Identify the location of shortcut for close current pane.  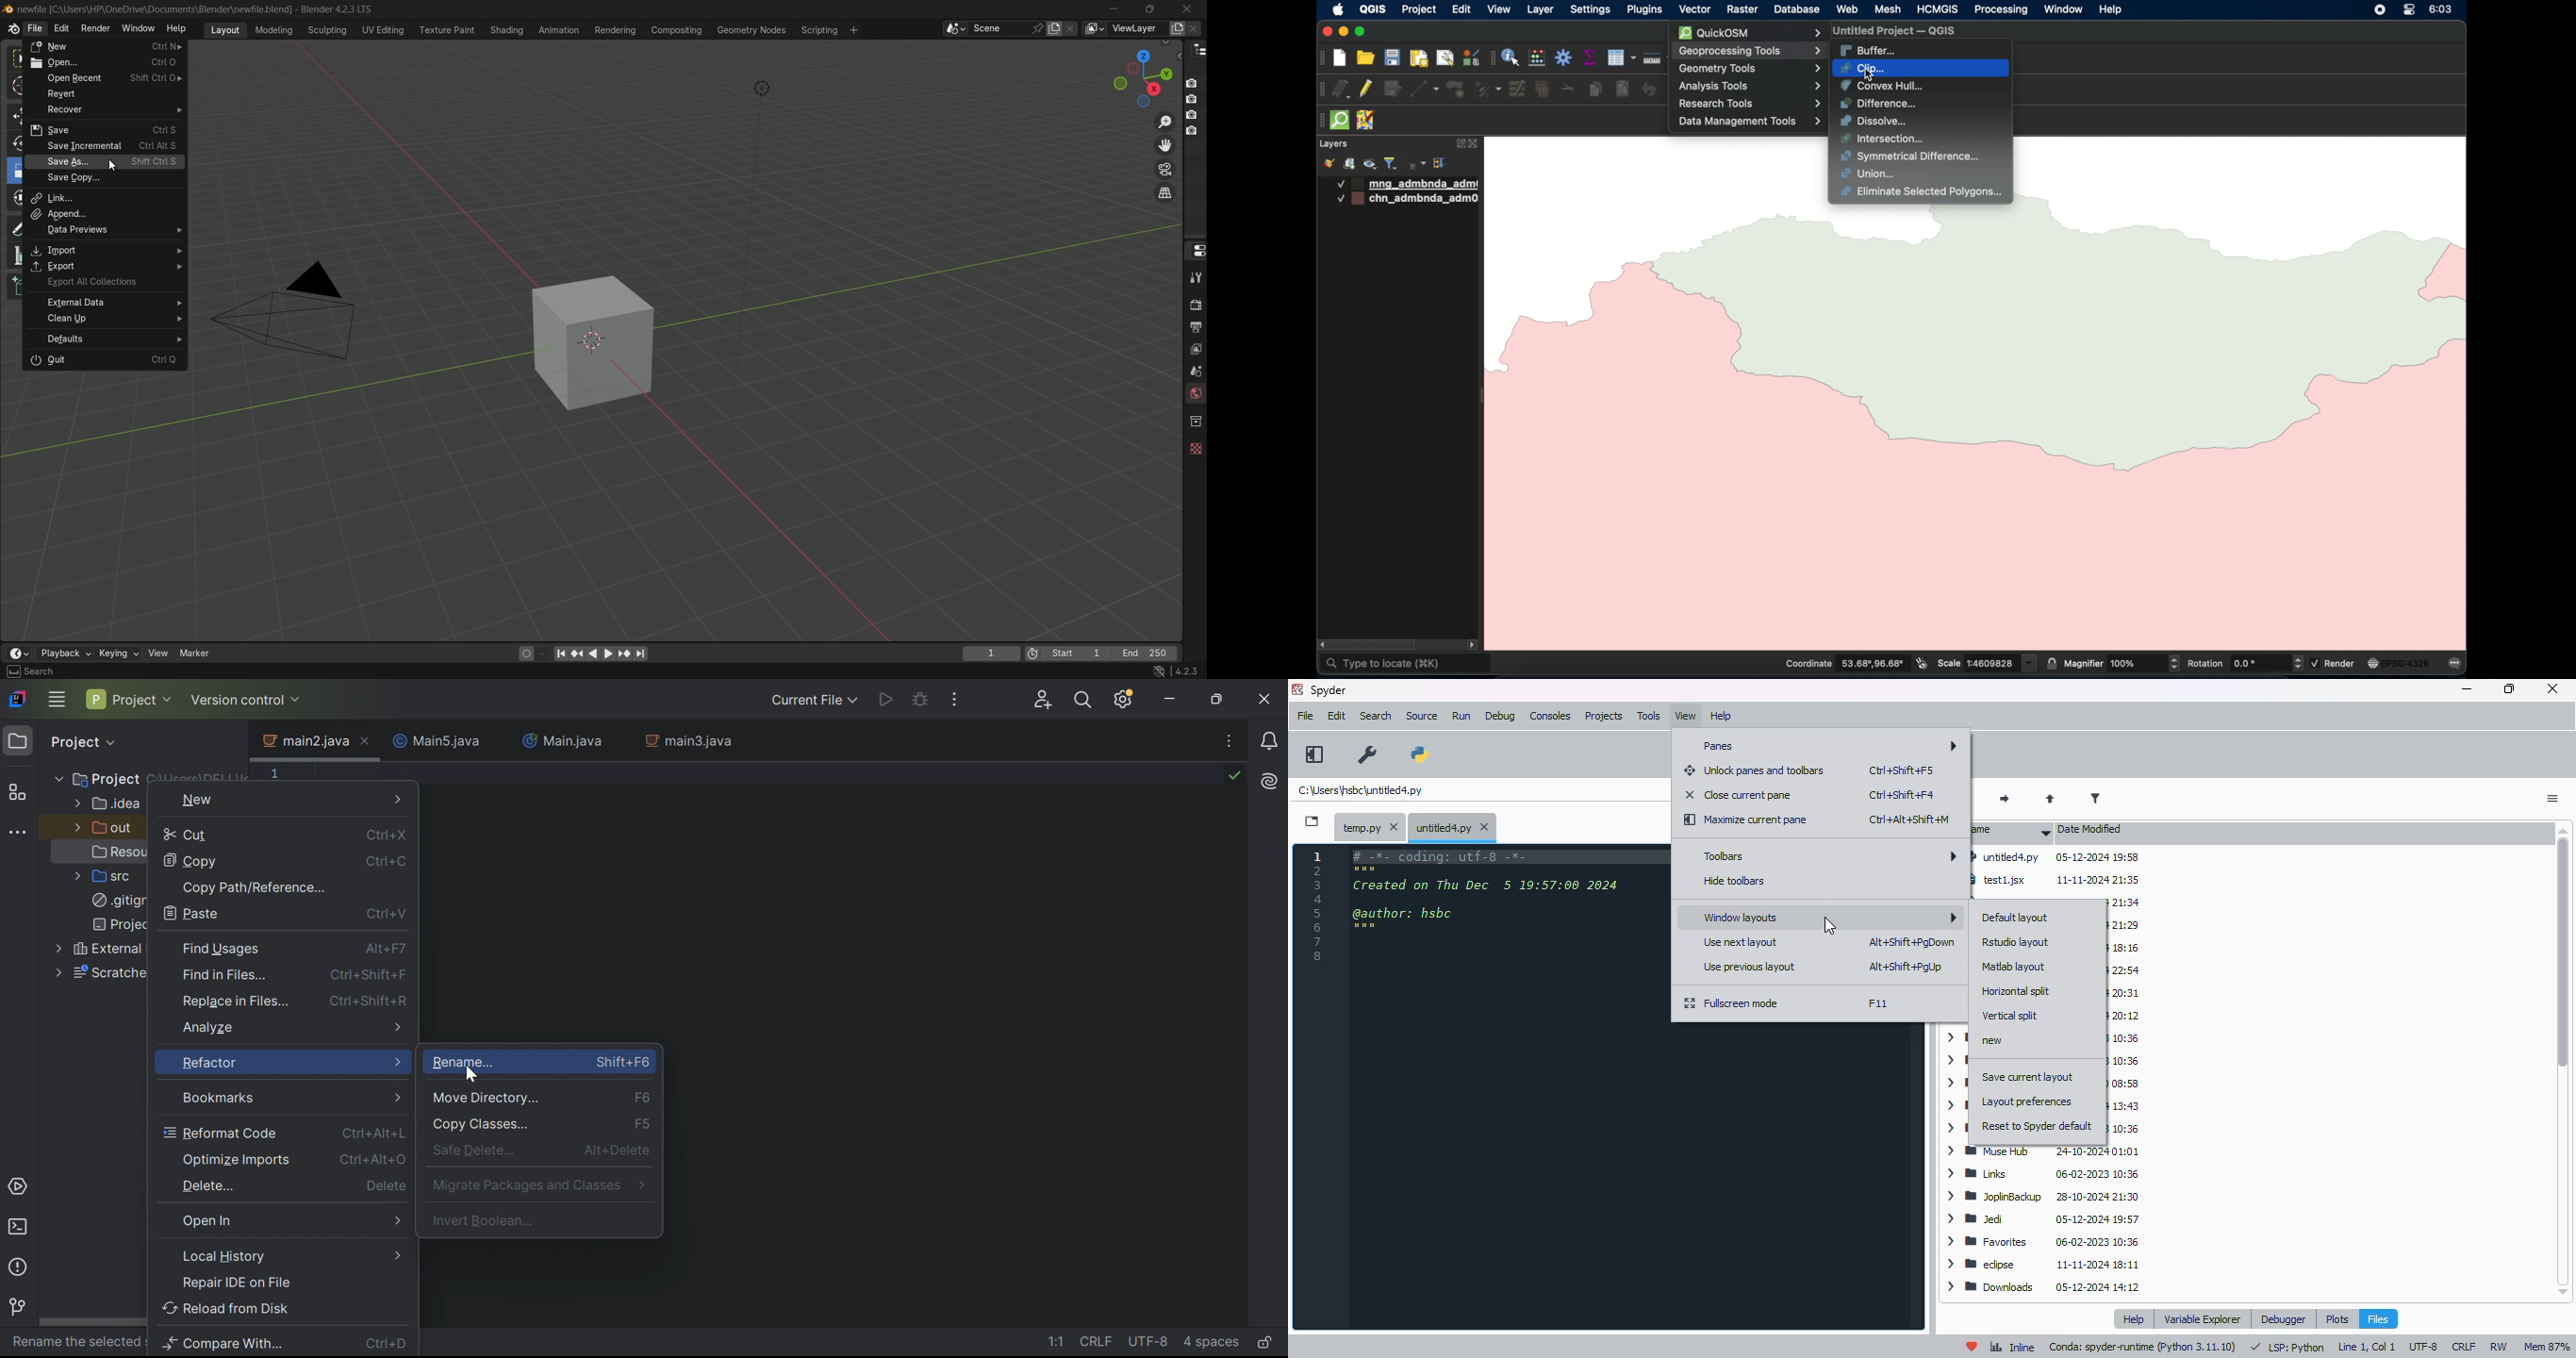
(1902, 794).